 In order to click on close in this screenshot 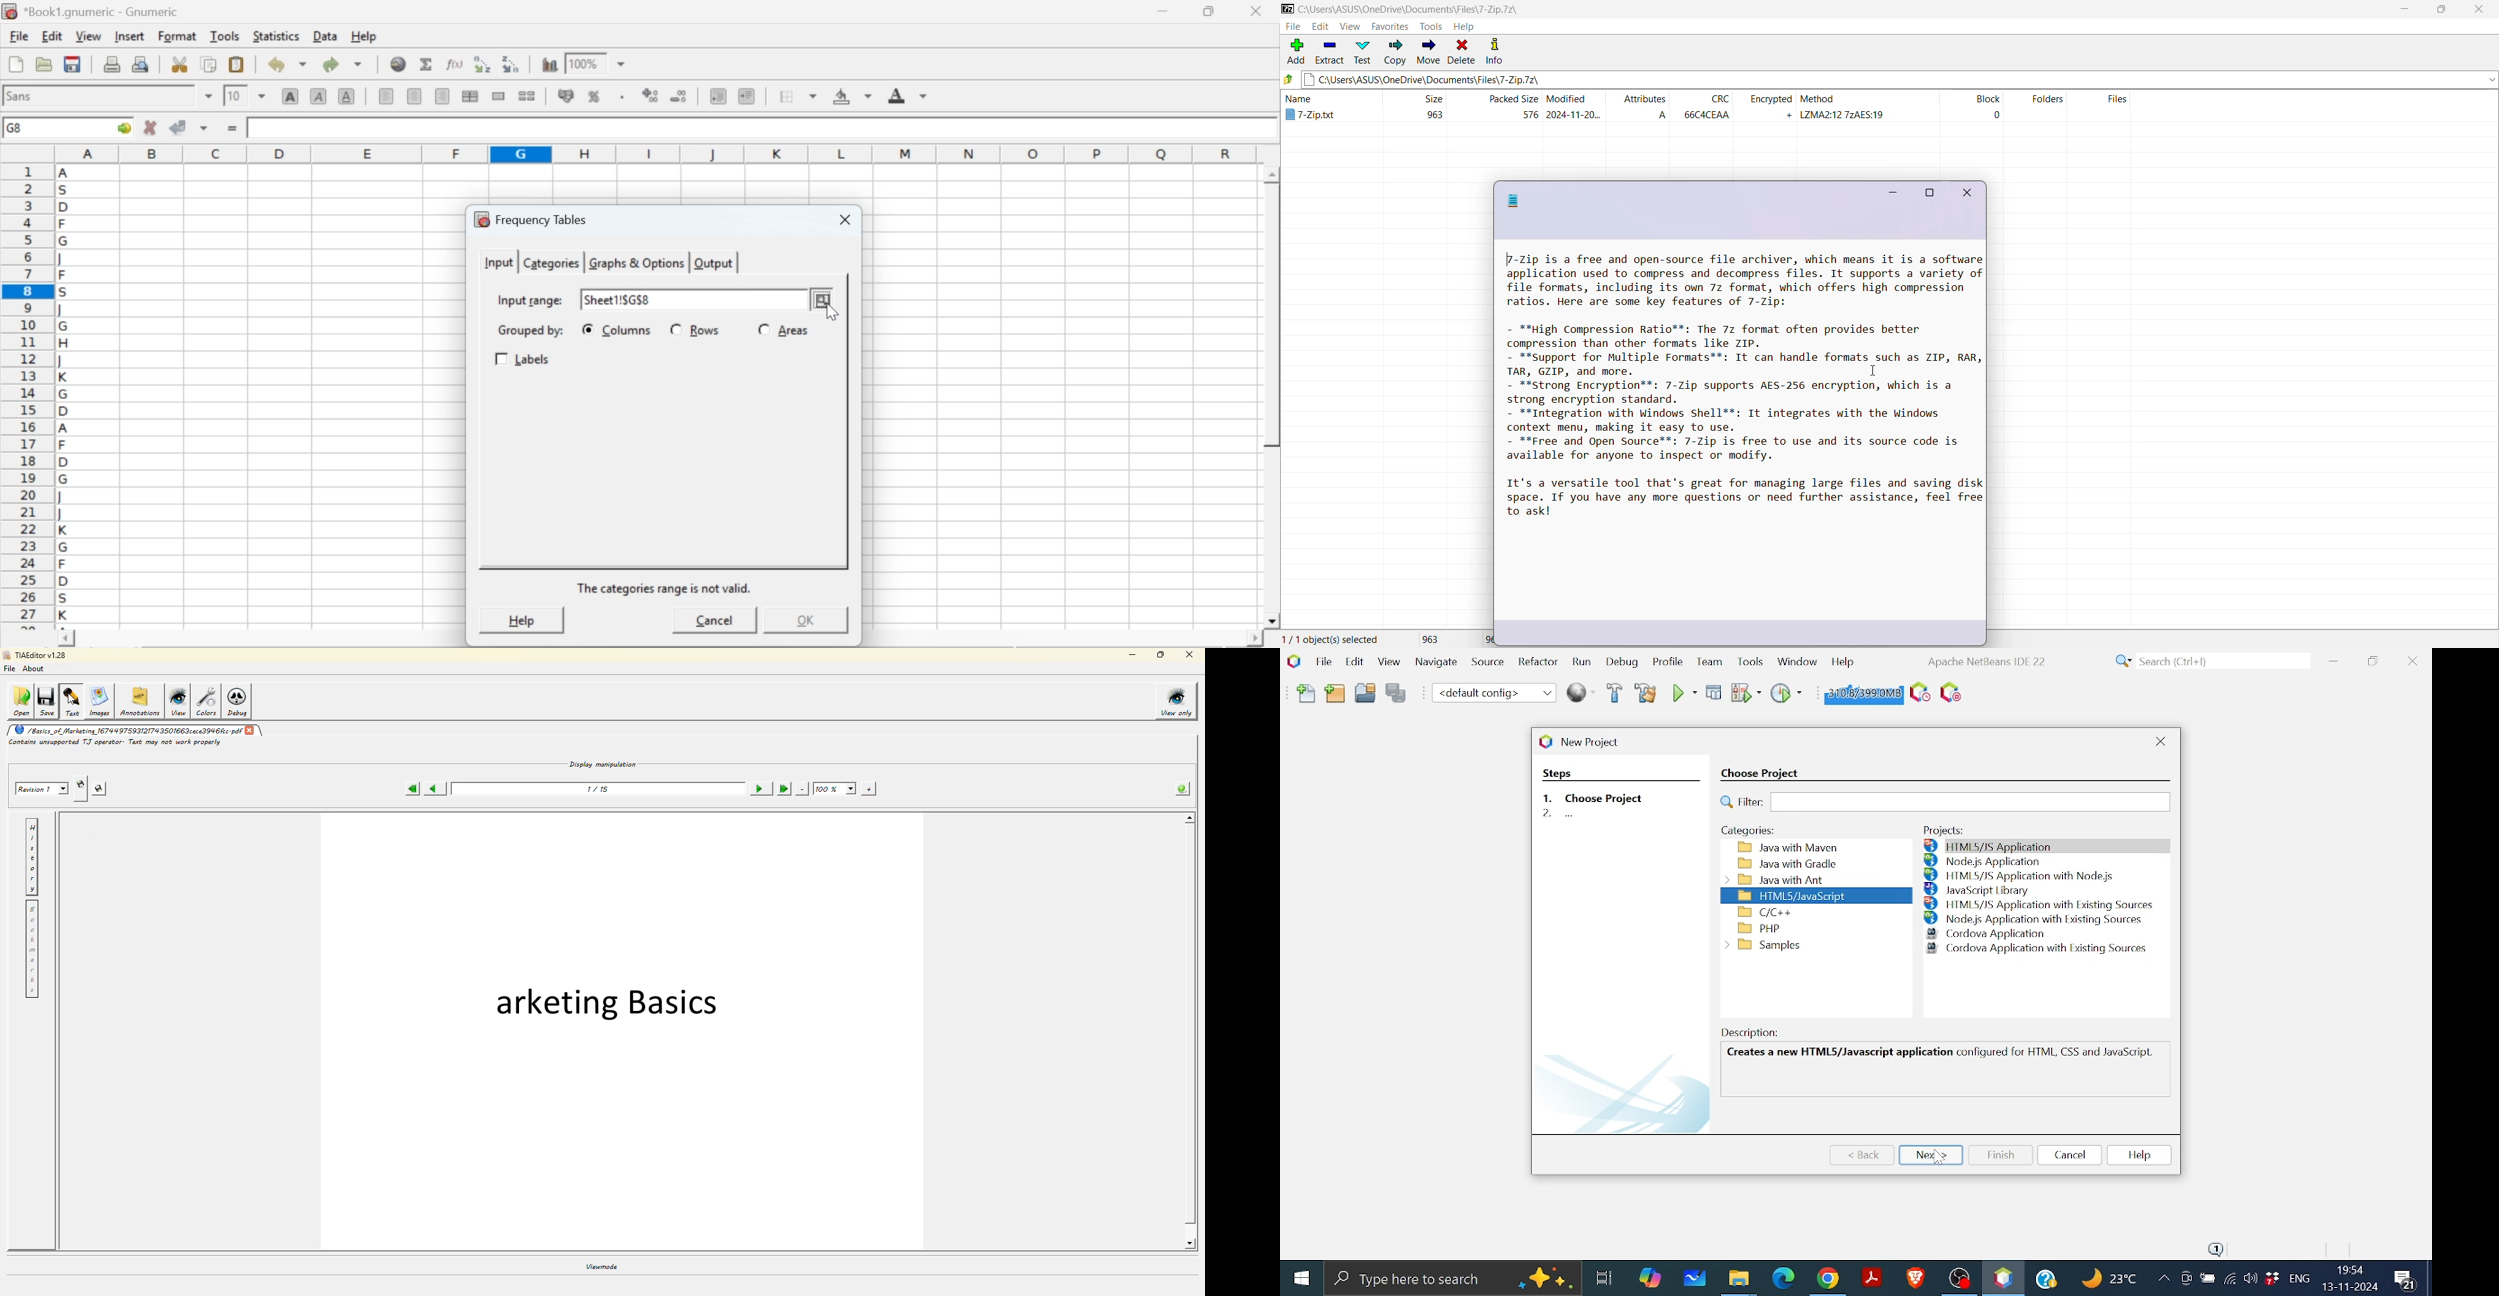, I will do `click(1254, 11)`.